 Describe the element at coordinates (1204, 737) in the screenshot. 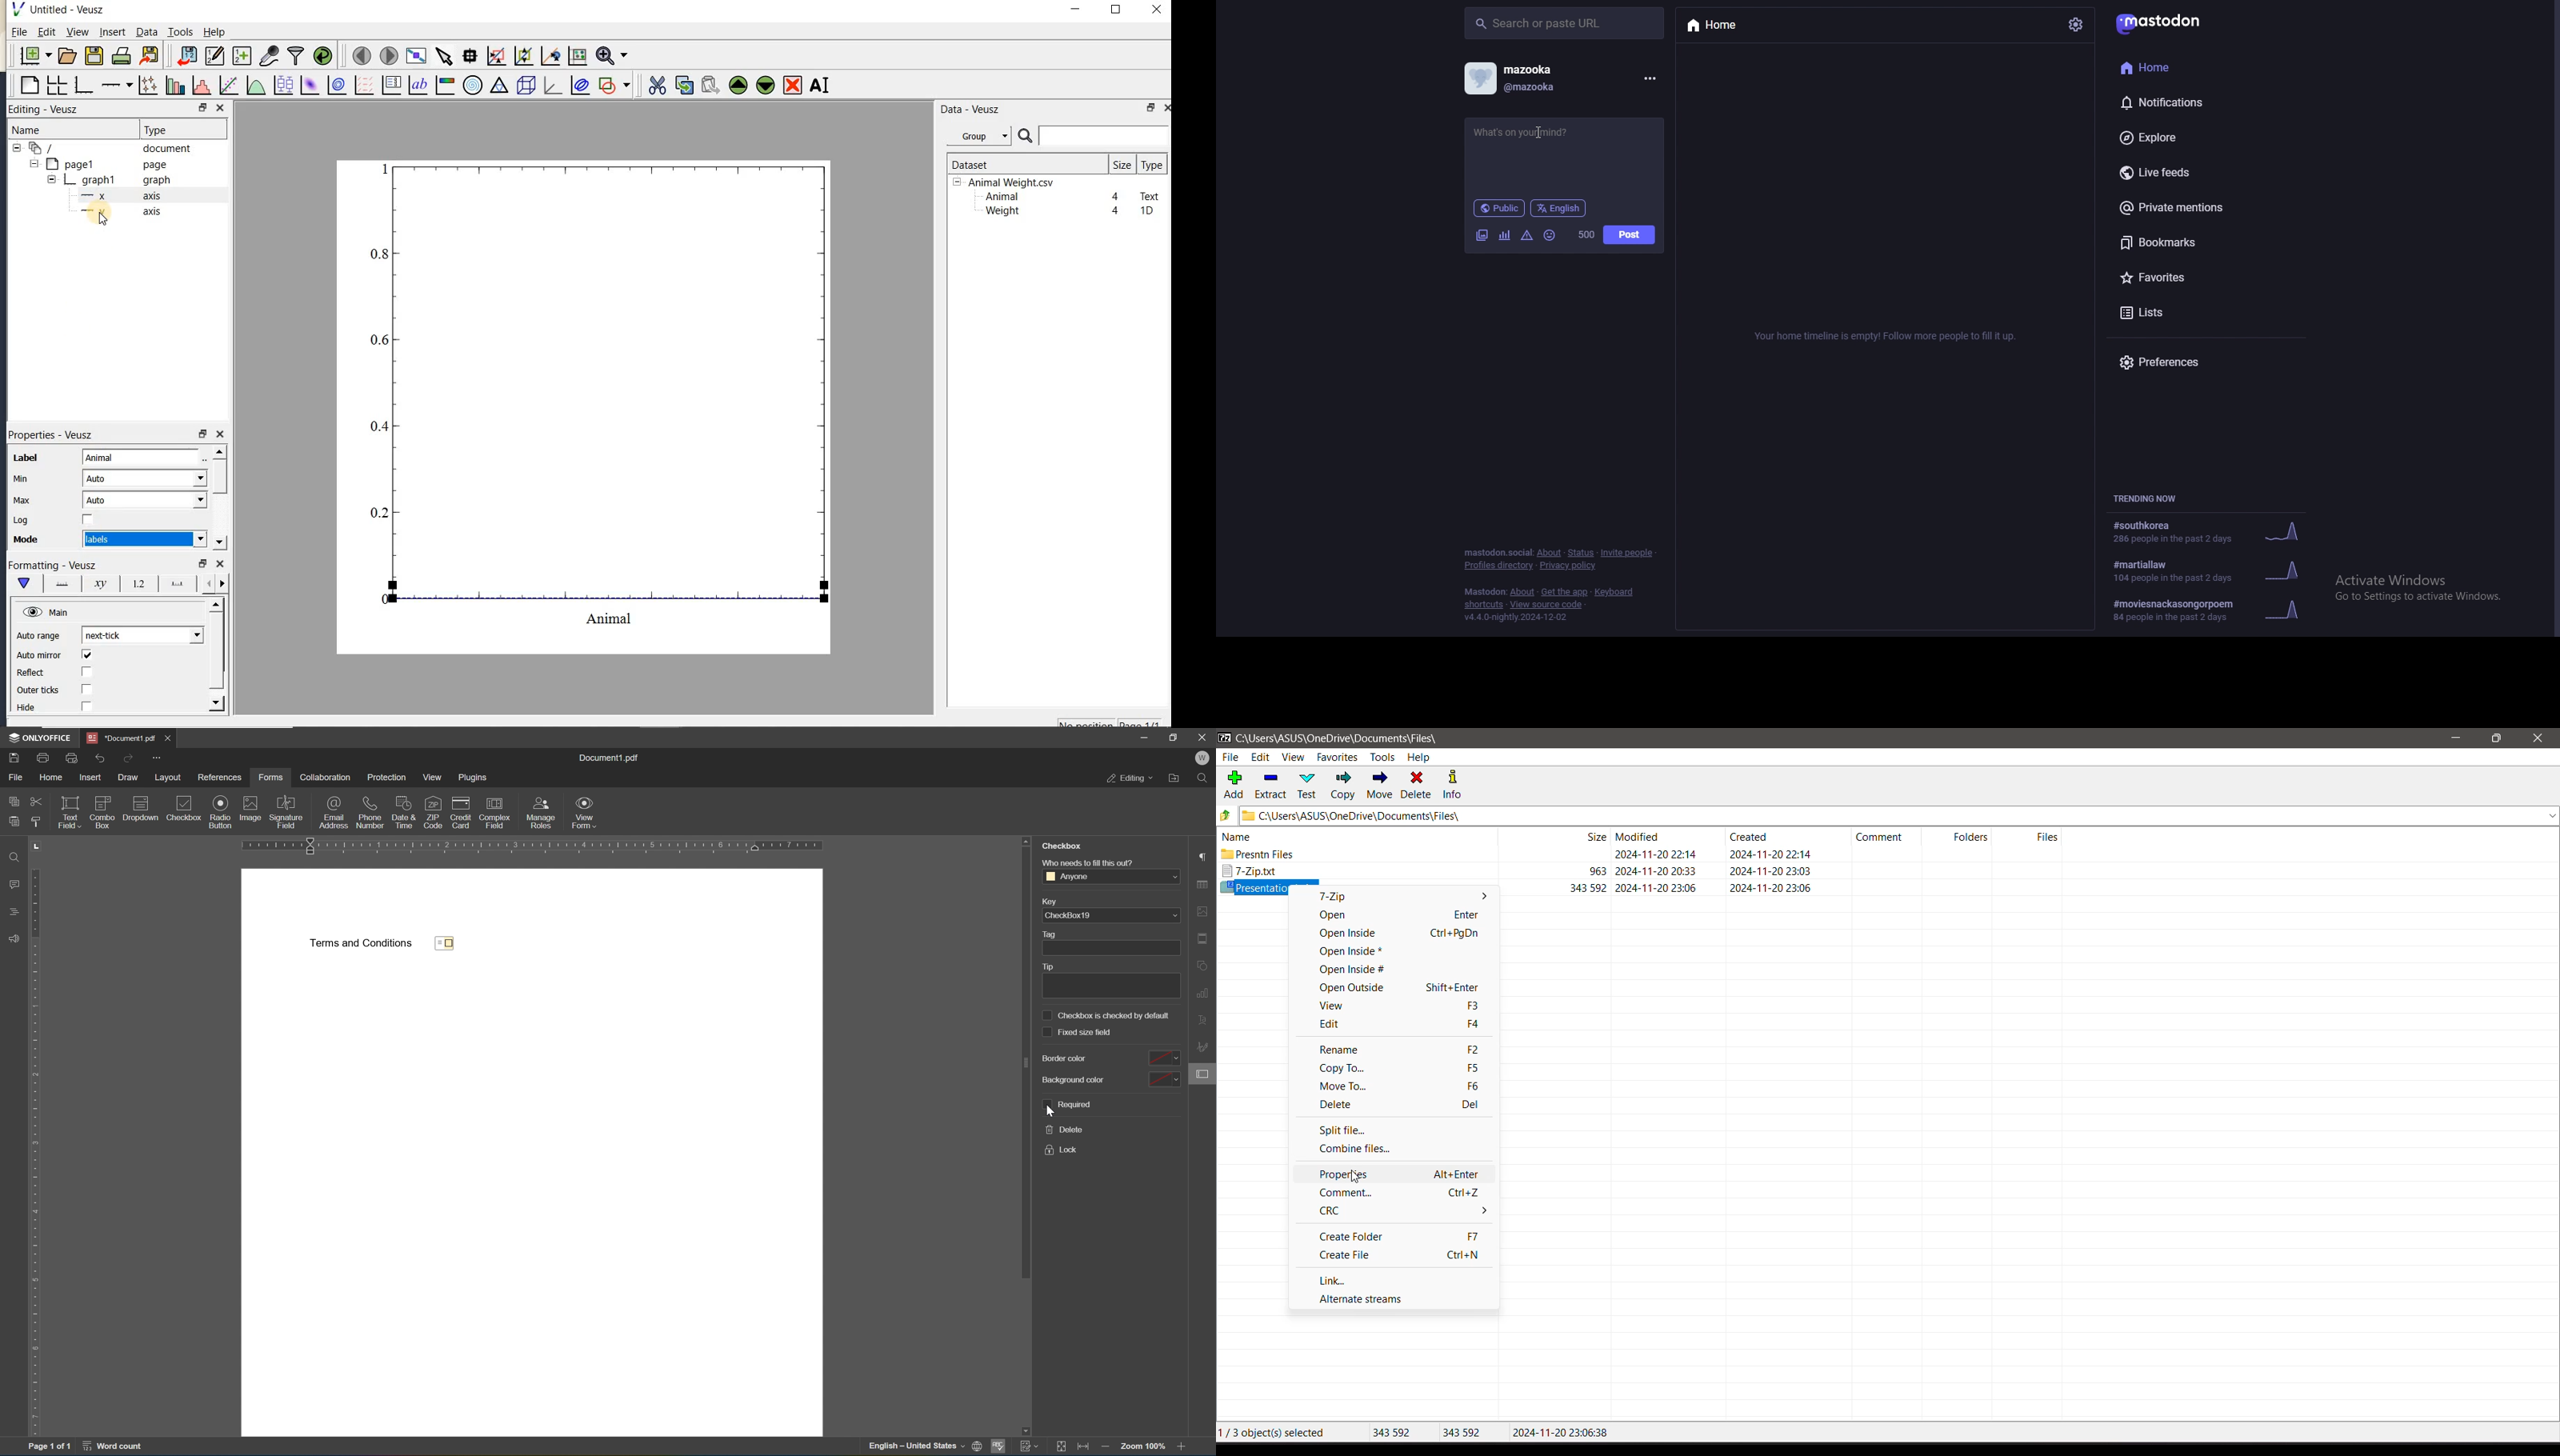

I see `close` at that location.